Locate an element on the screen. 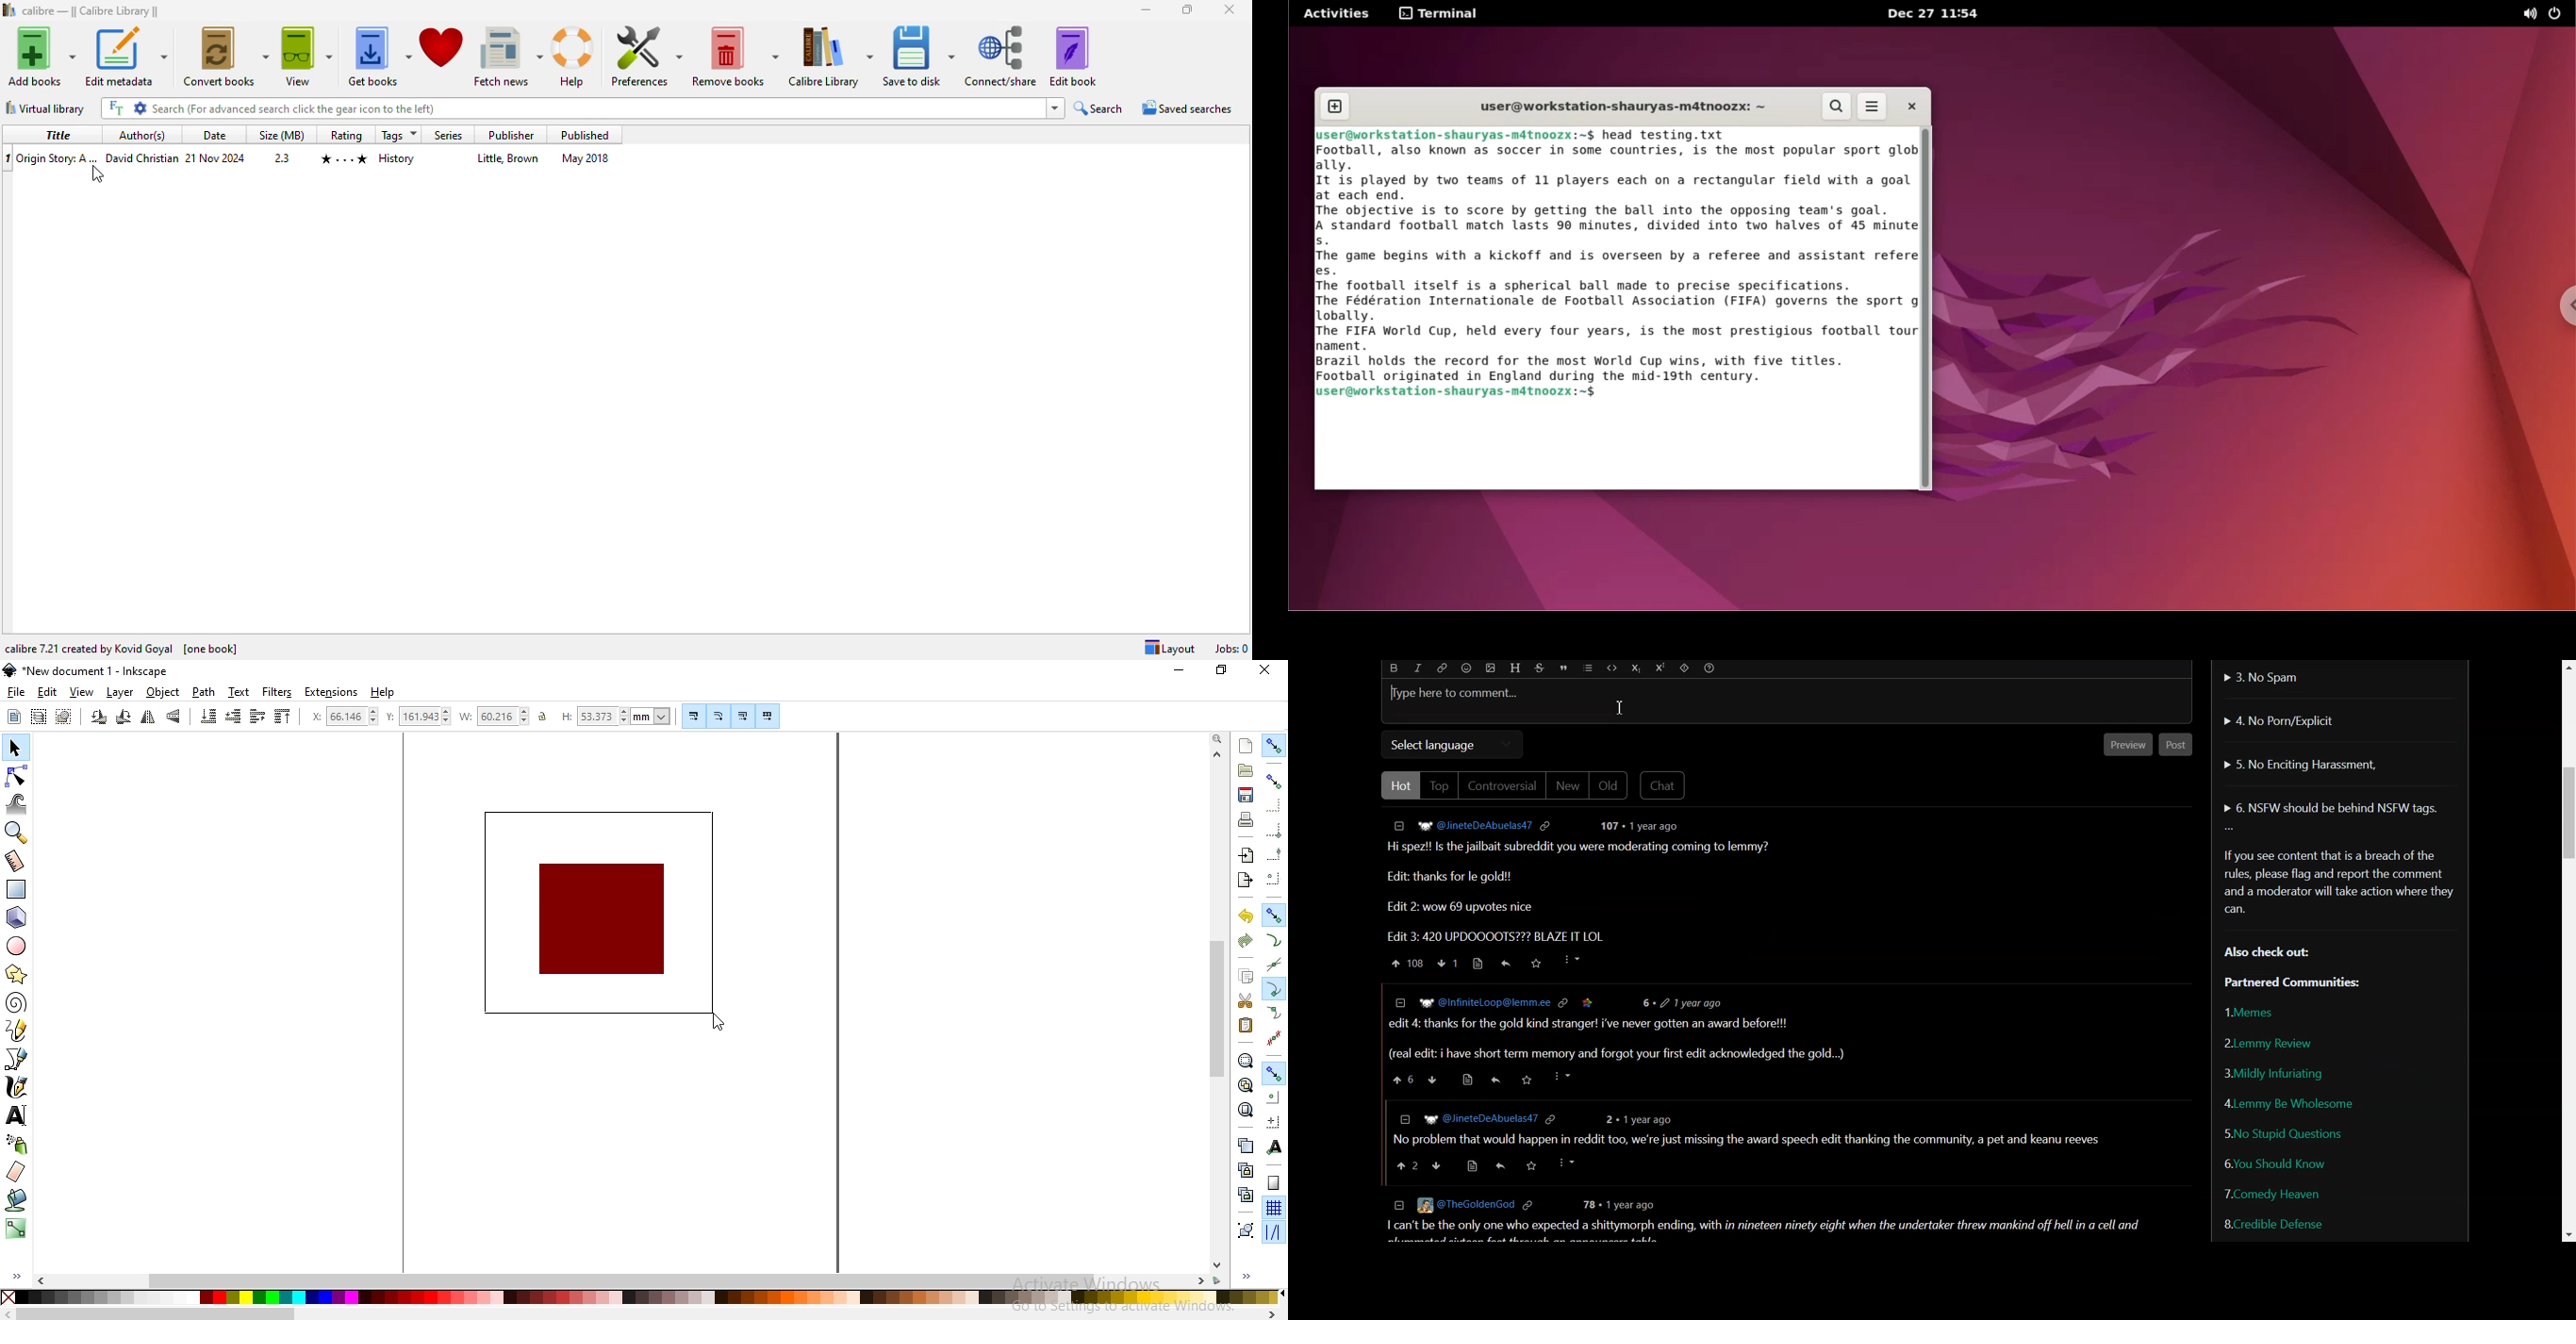 The image size is (2576, 1344). text is located at coordinates (239, 692).